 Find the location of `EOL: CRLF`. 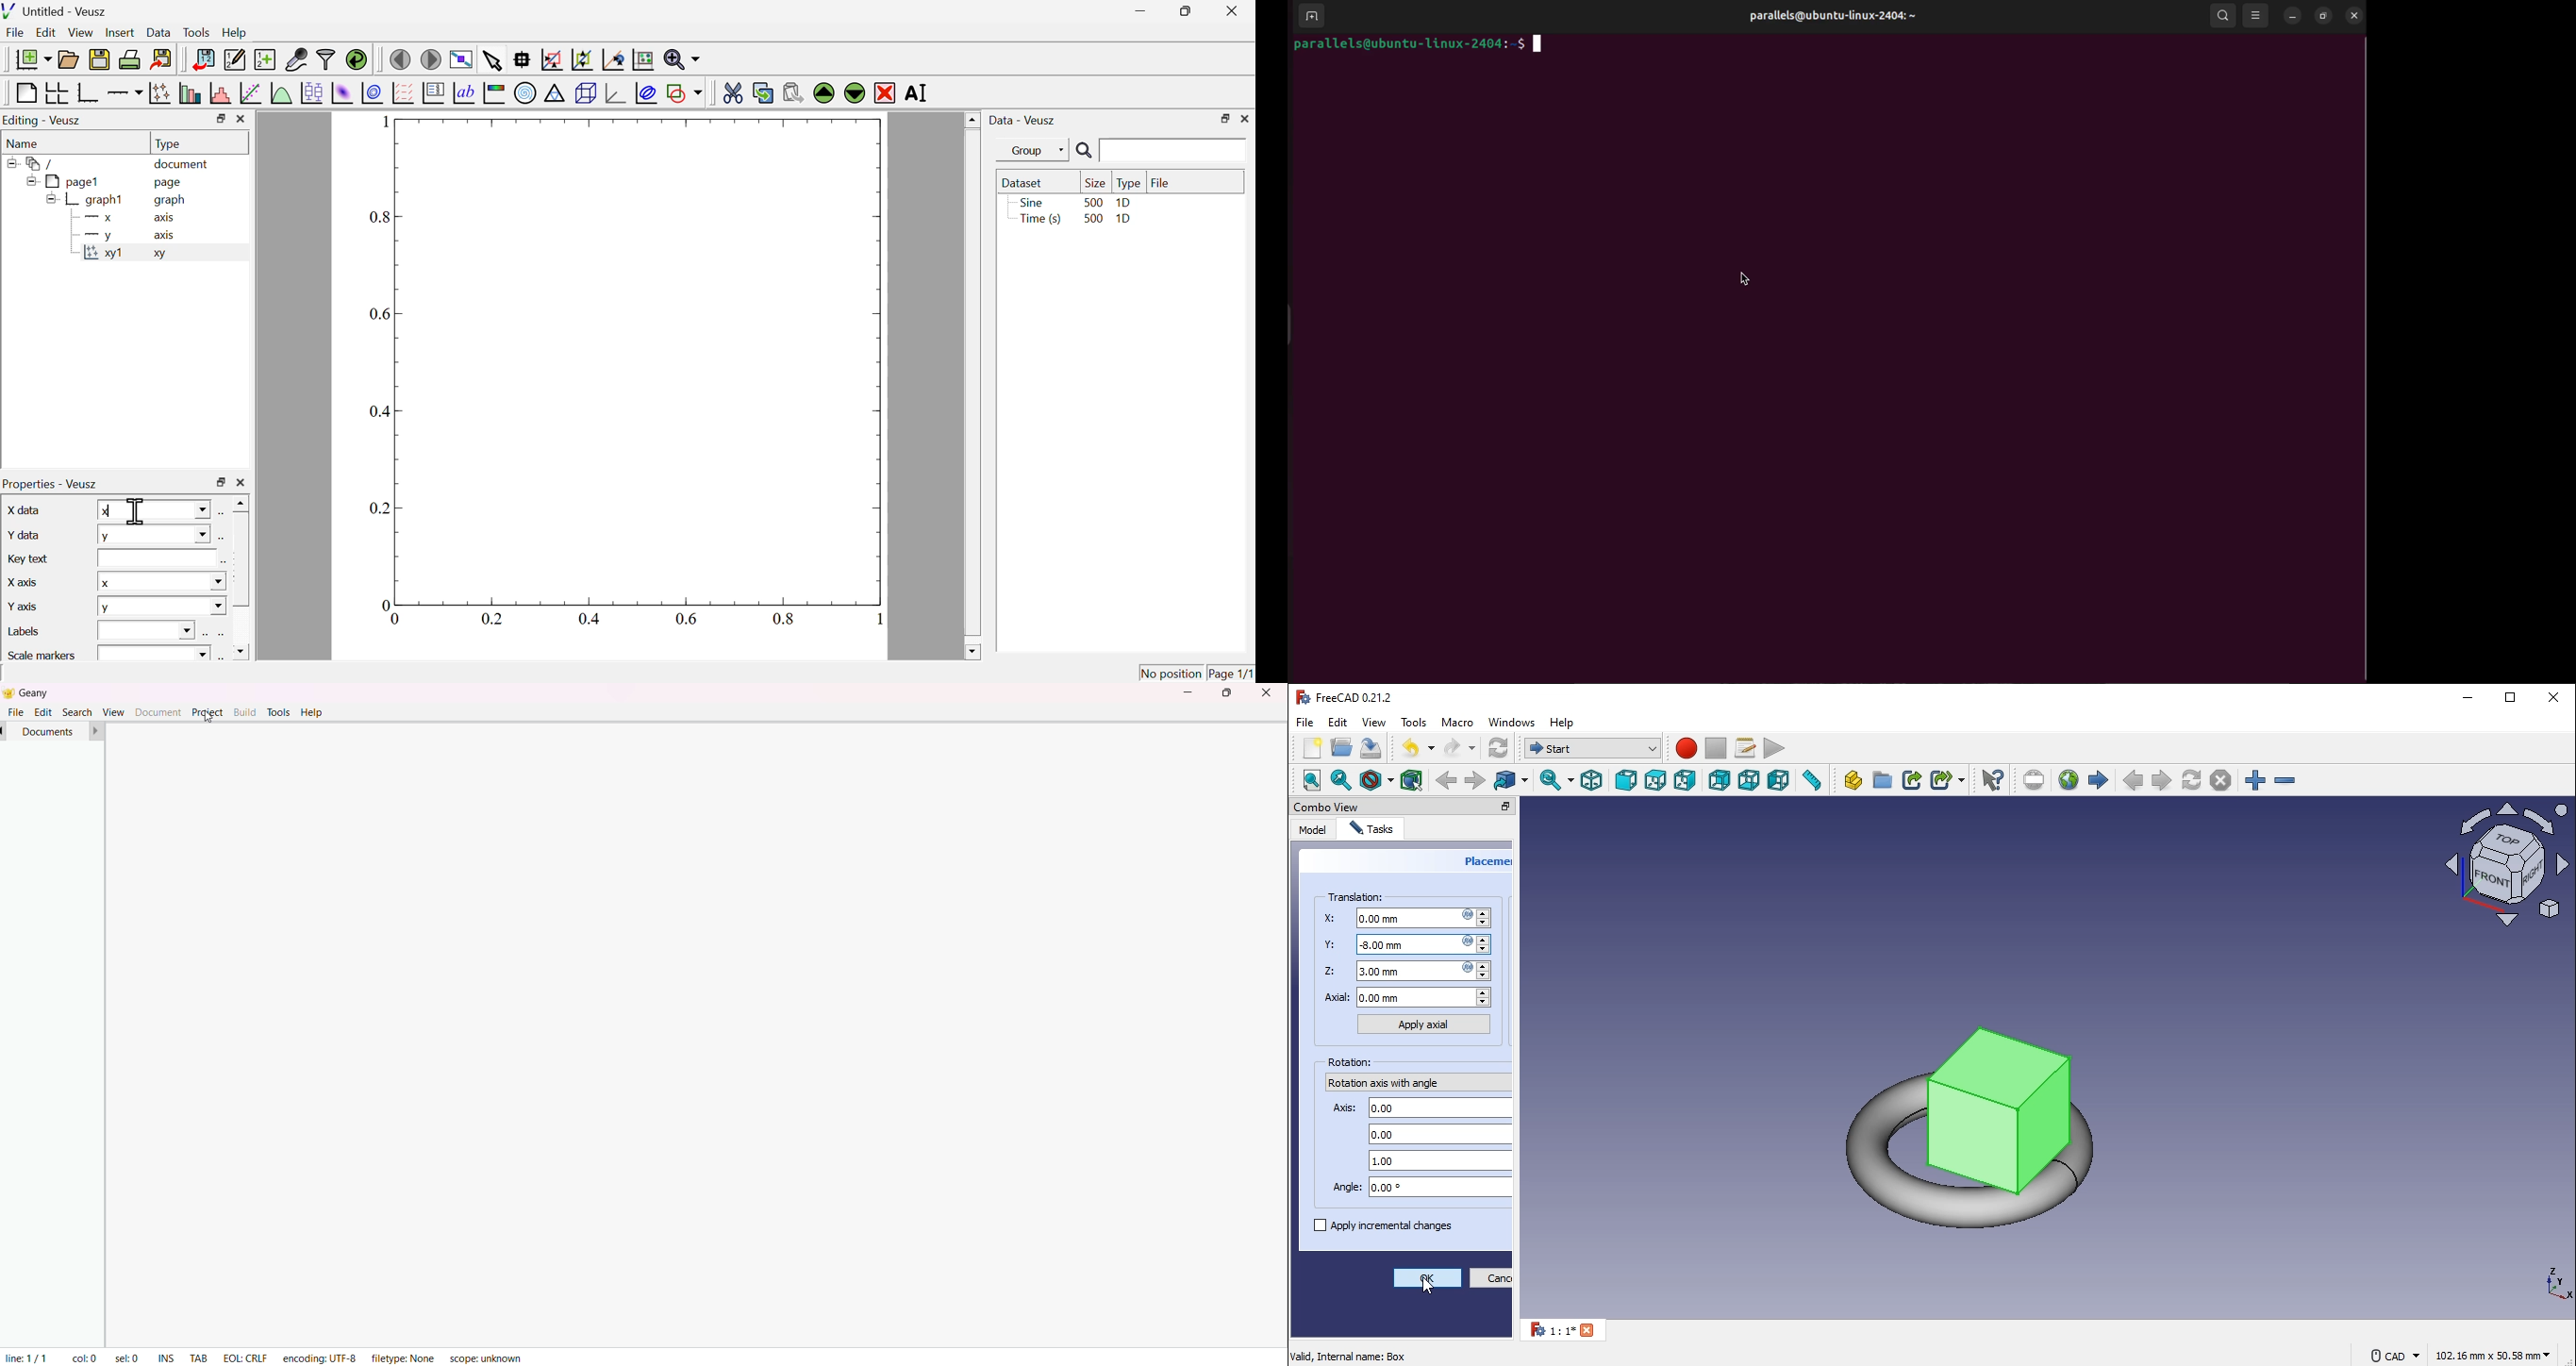

EOL: CRLF is located at coordinates (246, 1355).